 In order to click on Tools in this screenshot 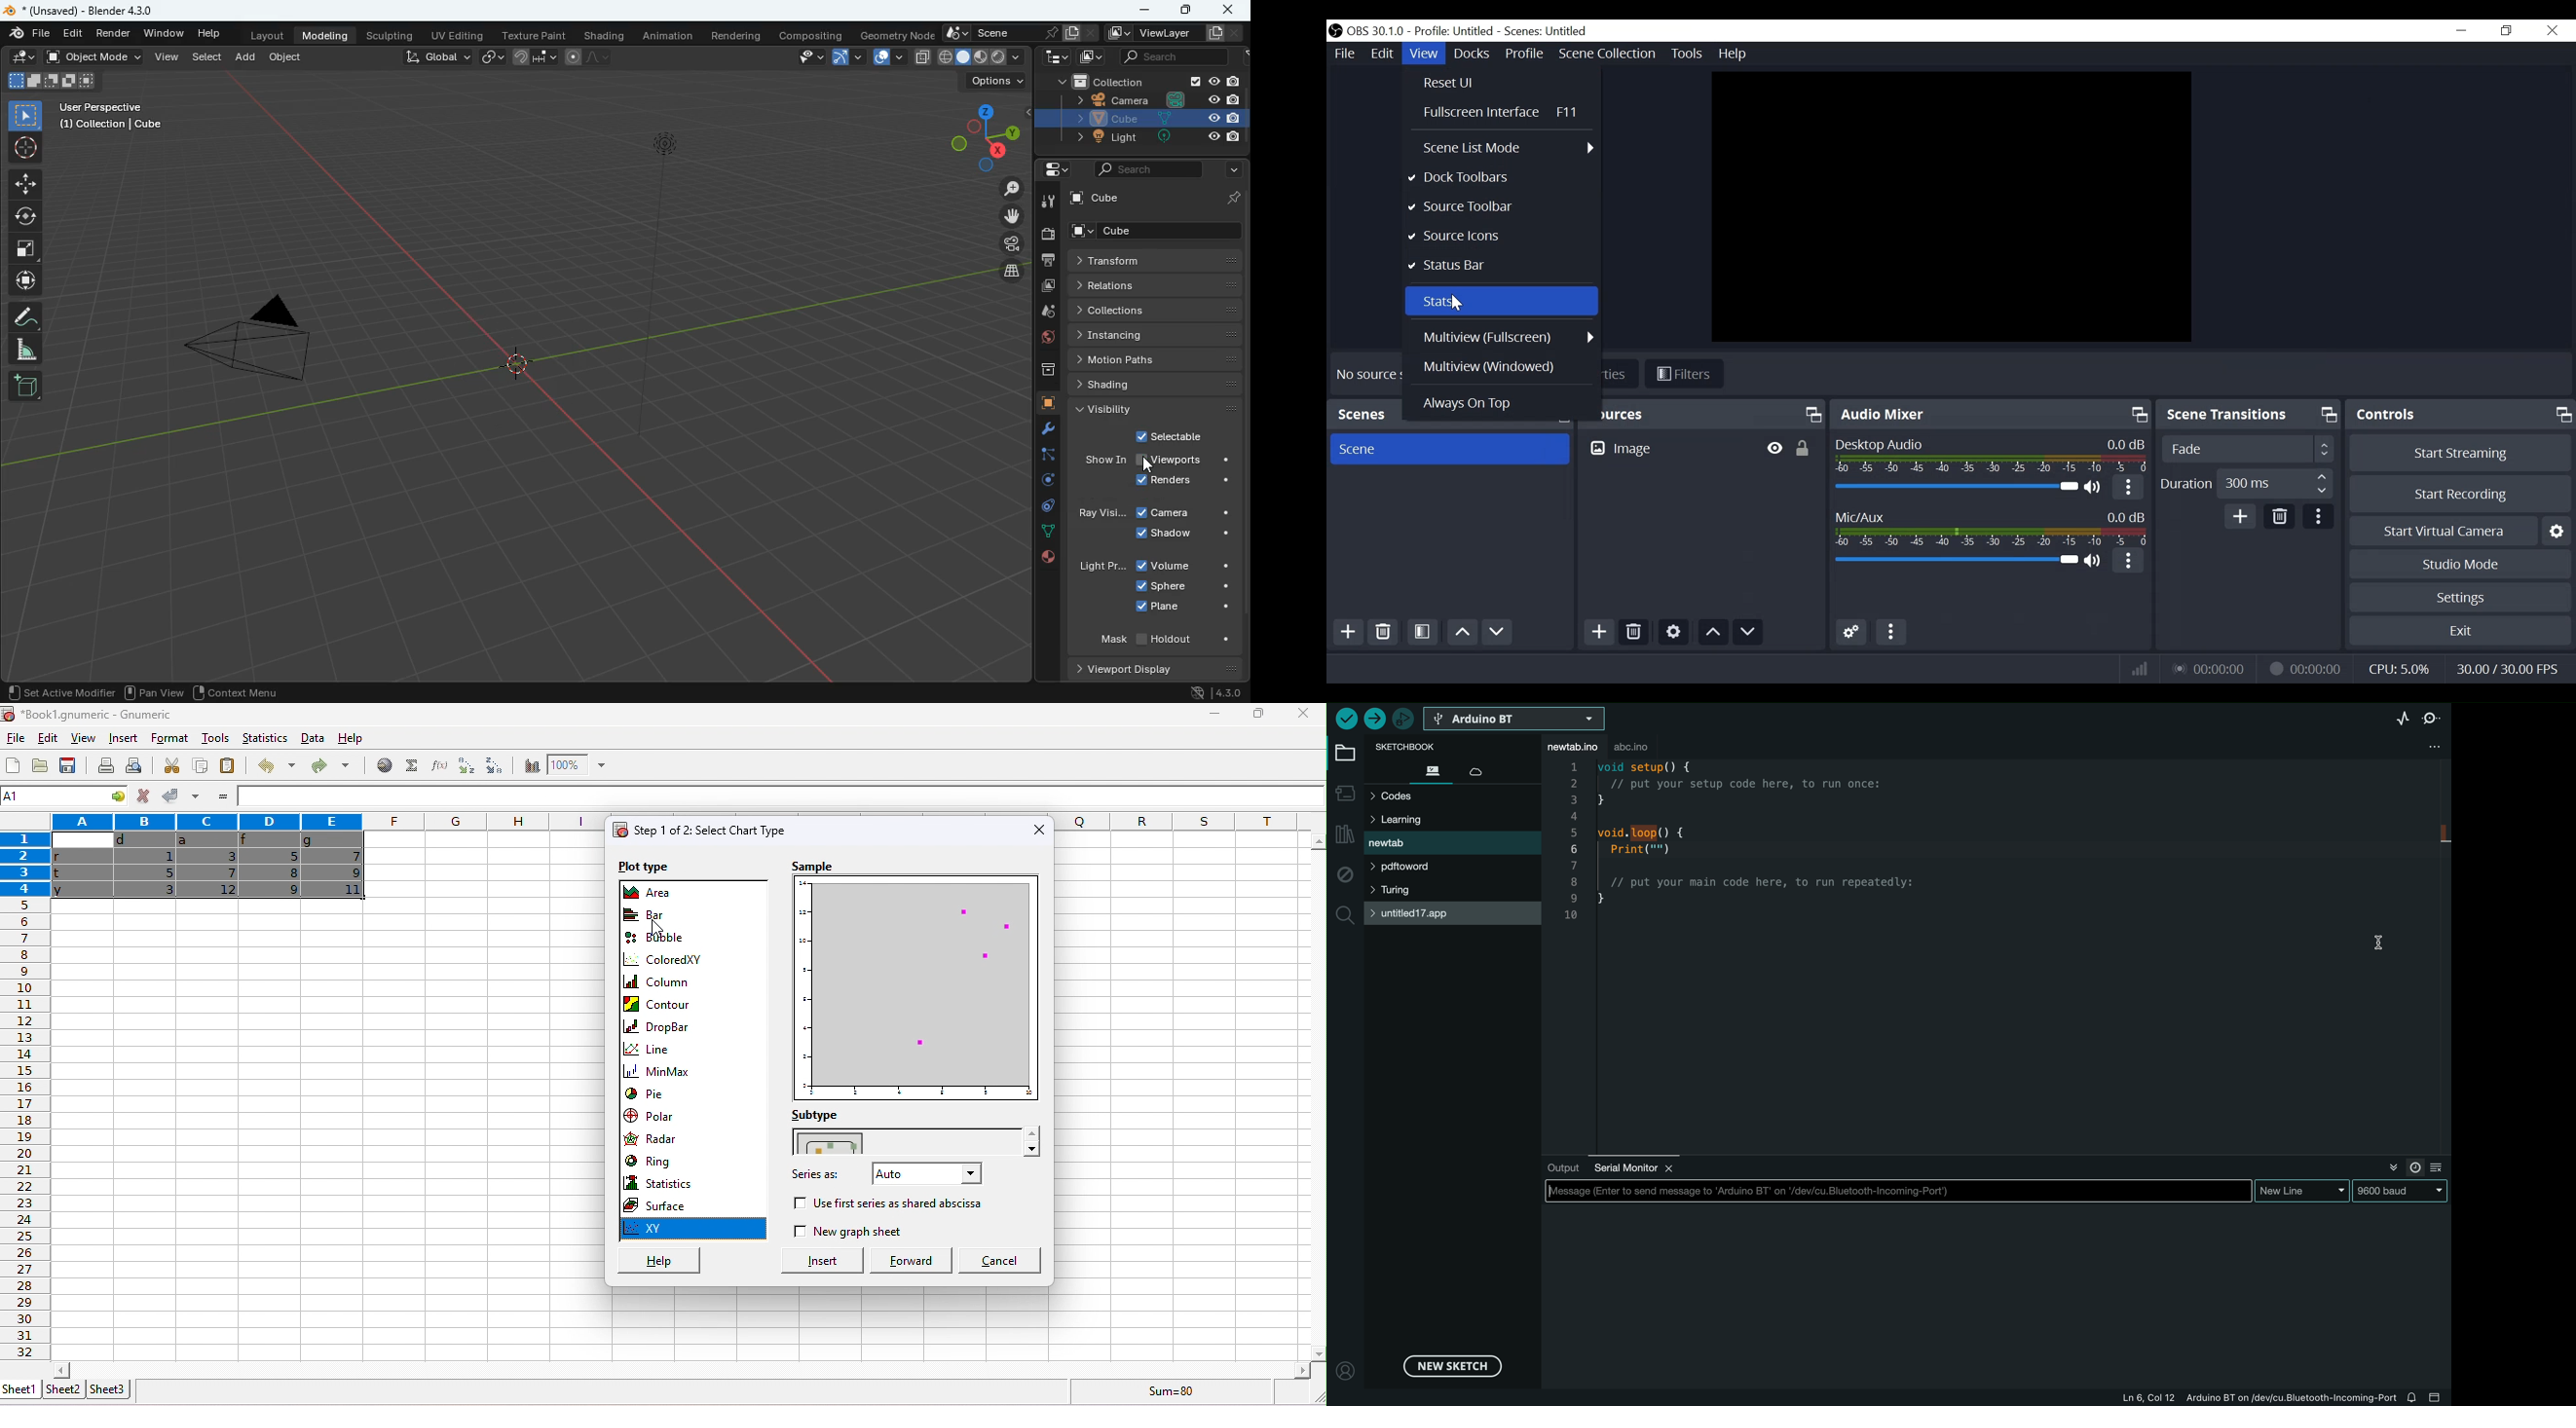, I will do `click(1685, 52)`.